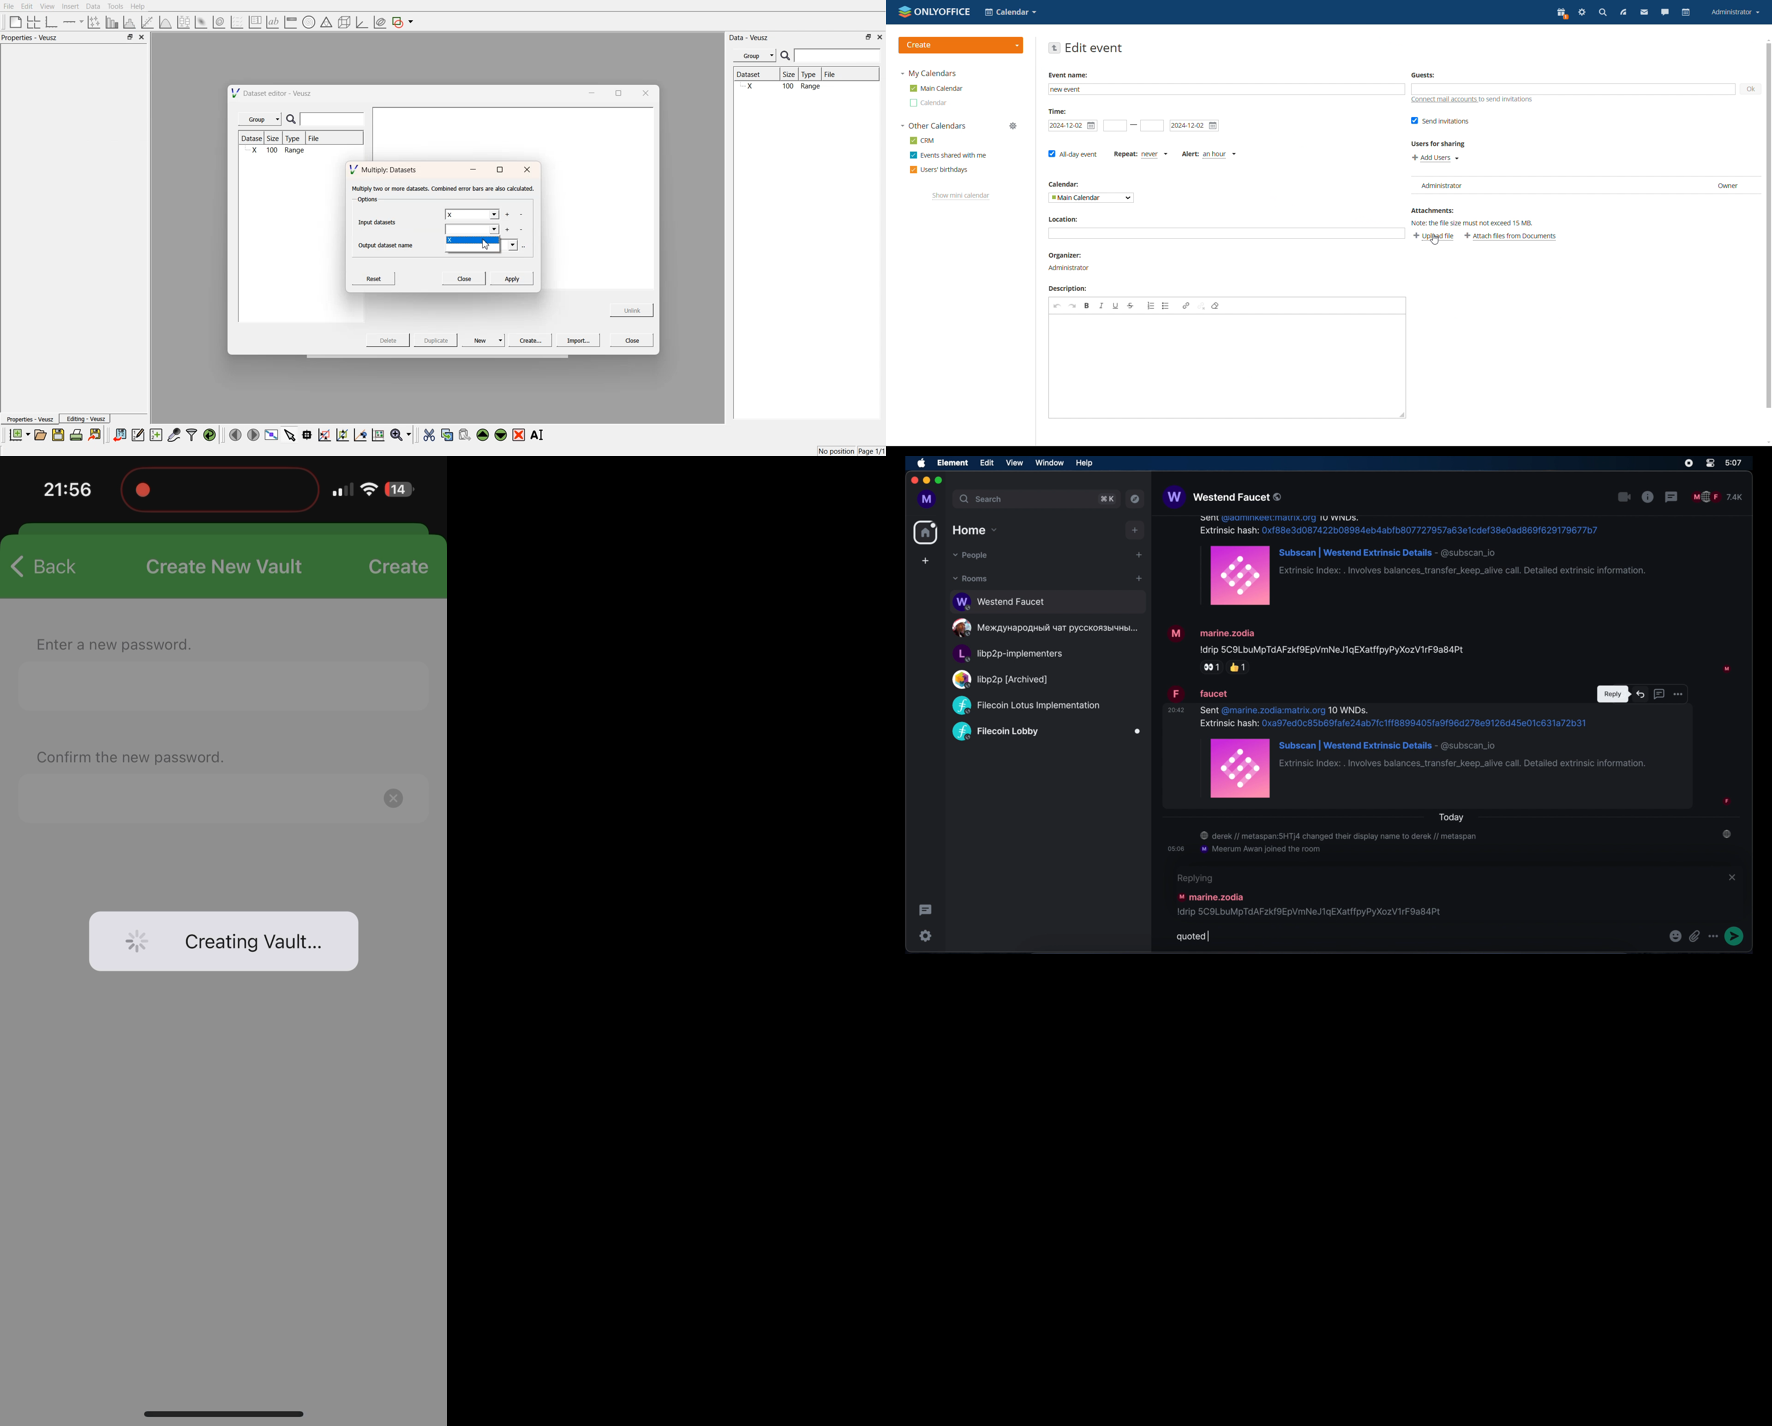 The height and width of the screenshot is (1428, 1792). Describe the element at coordinates (1768, 227) in the screenshot. I see `scrollbar` at that location.